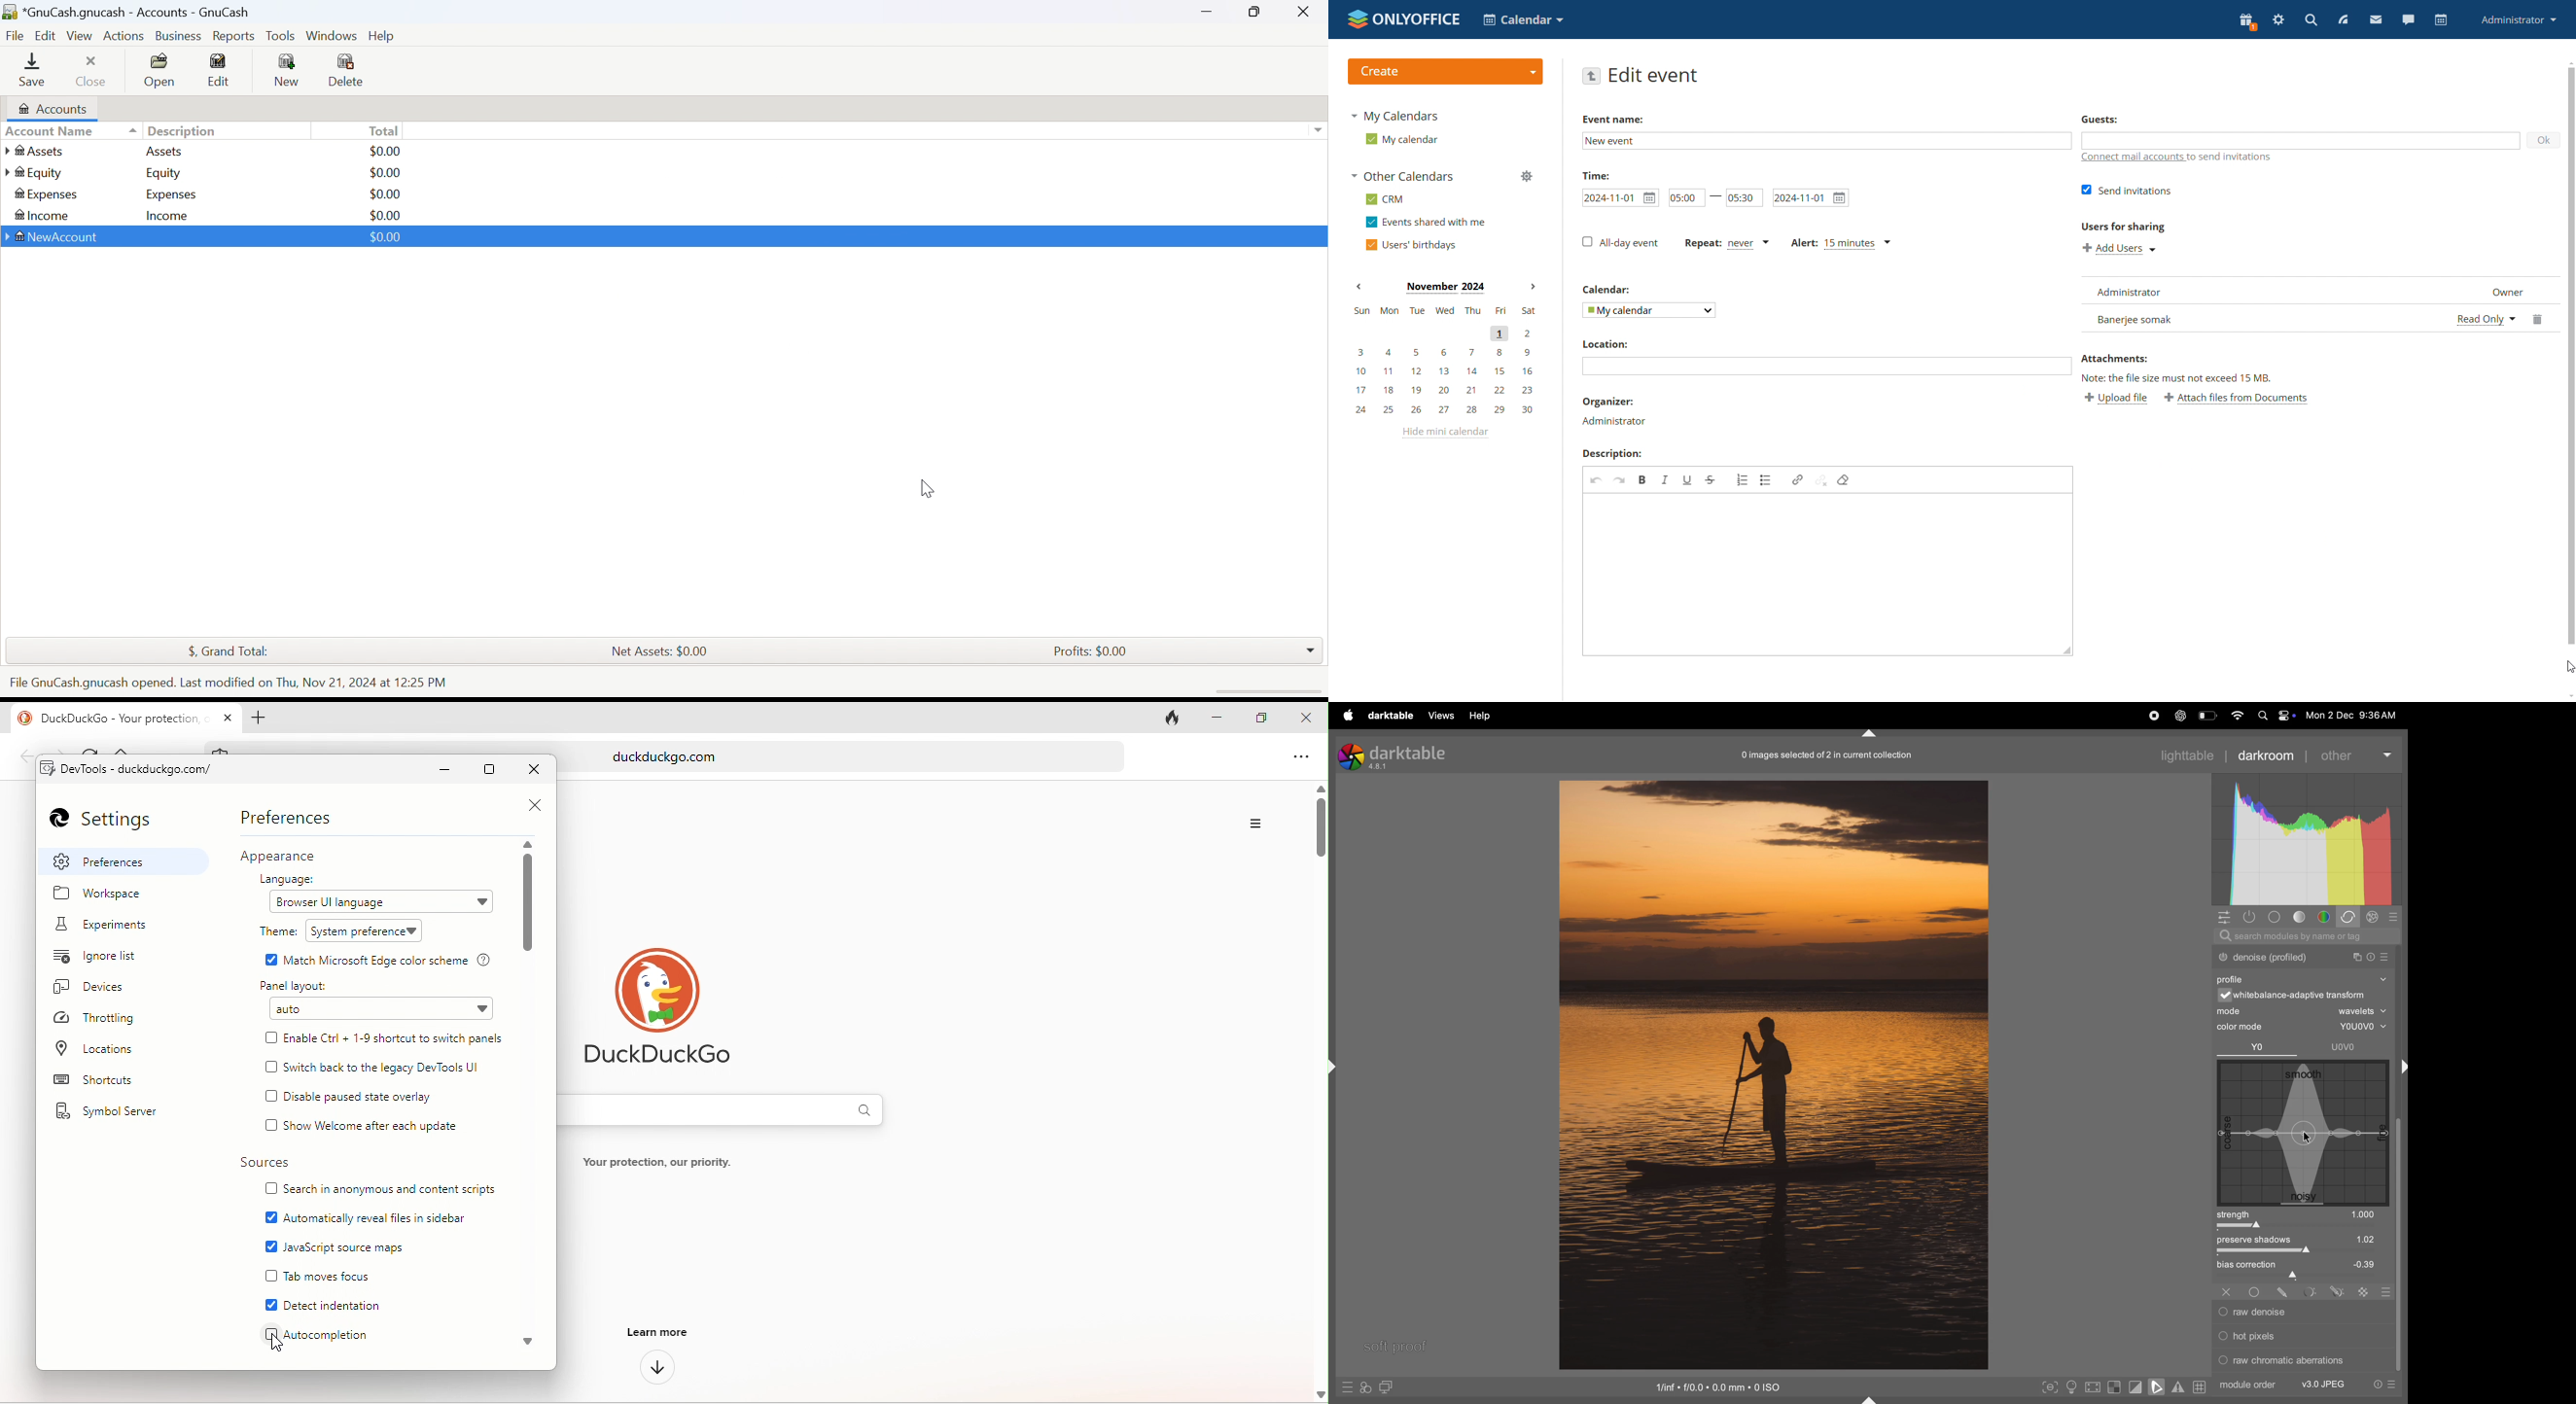 Image resolution: width=2576 pixels, height=1428 pixels. Describe the element at coordinates (1343, 716) in the screenshot. I see `apple menu` at that location.